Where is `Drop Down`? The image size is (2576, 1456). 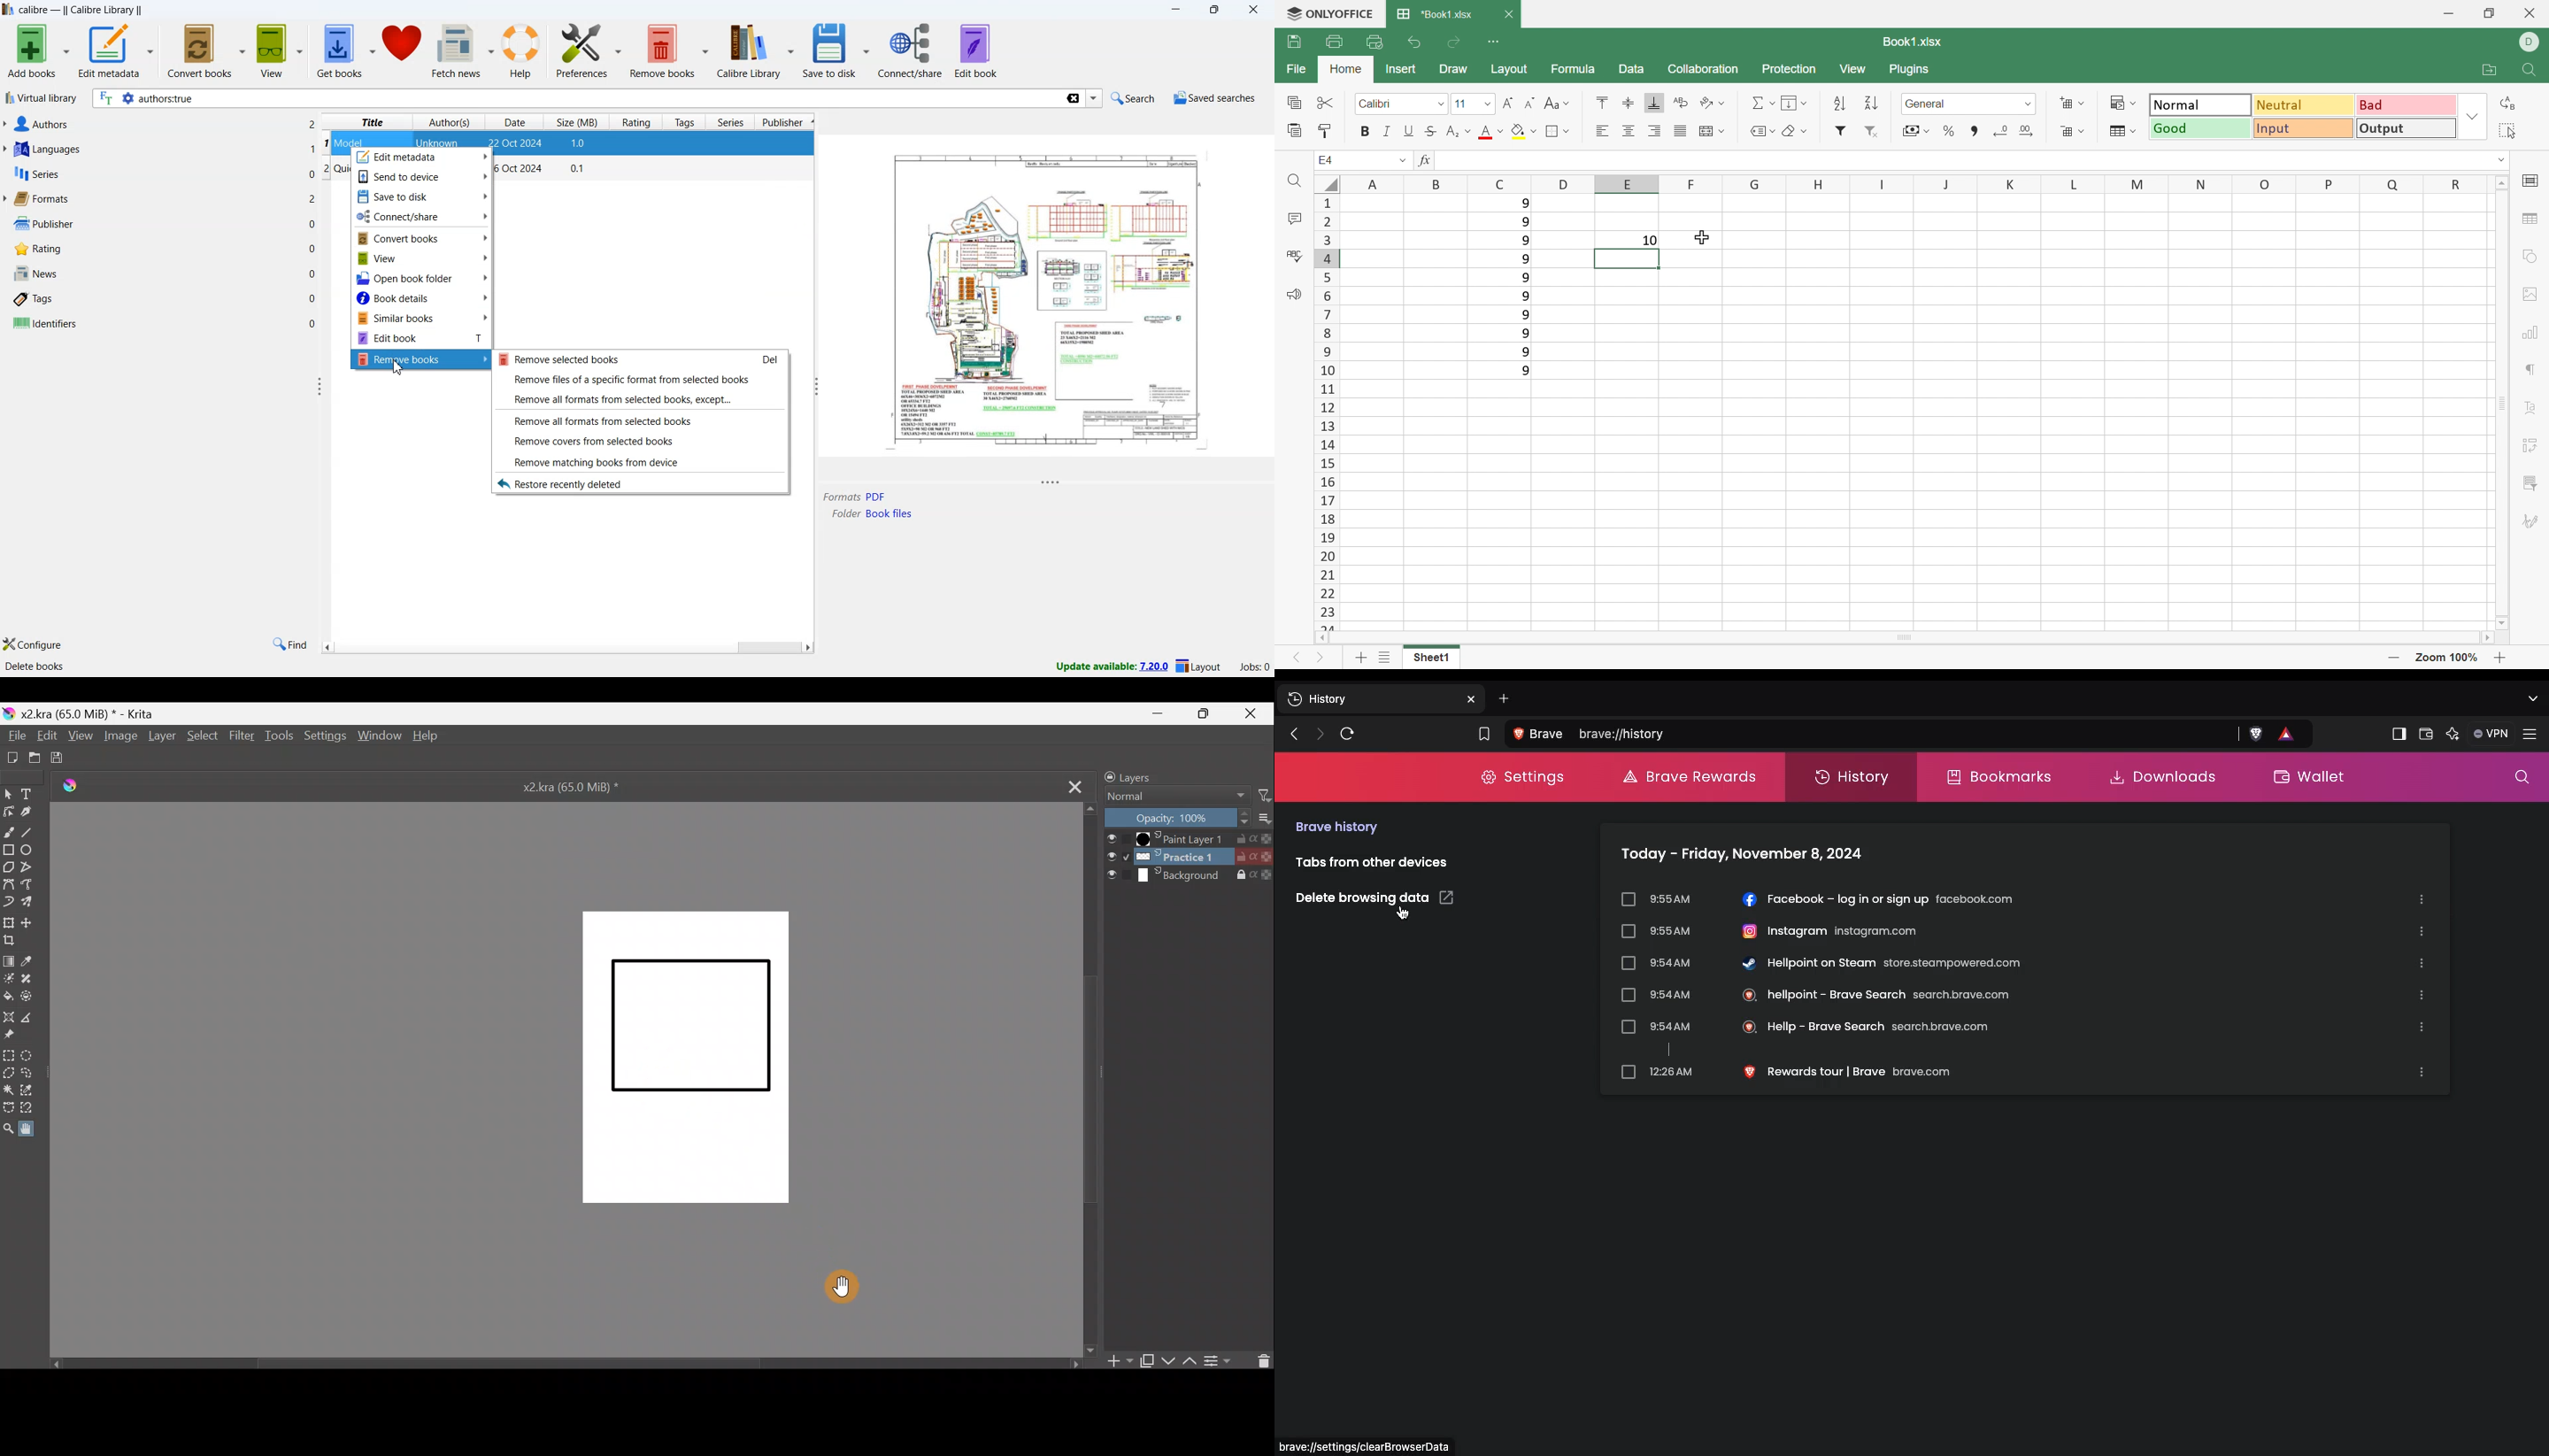 Drop Down is located at coordinates (2029, 105).